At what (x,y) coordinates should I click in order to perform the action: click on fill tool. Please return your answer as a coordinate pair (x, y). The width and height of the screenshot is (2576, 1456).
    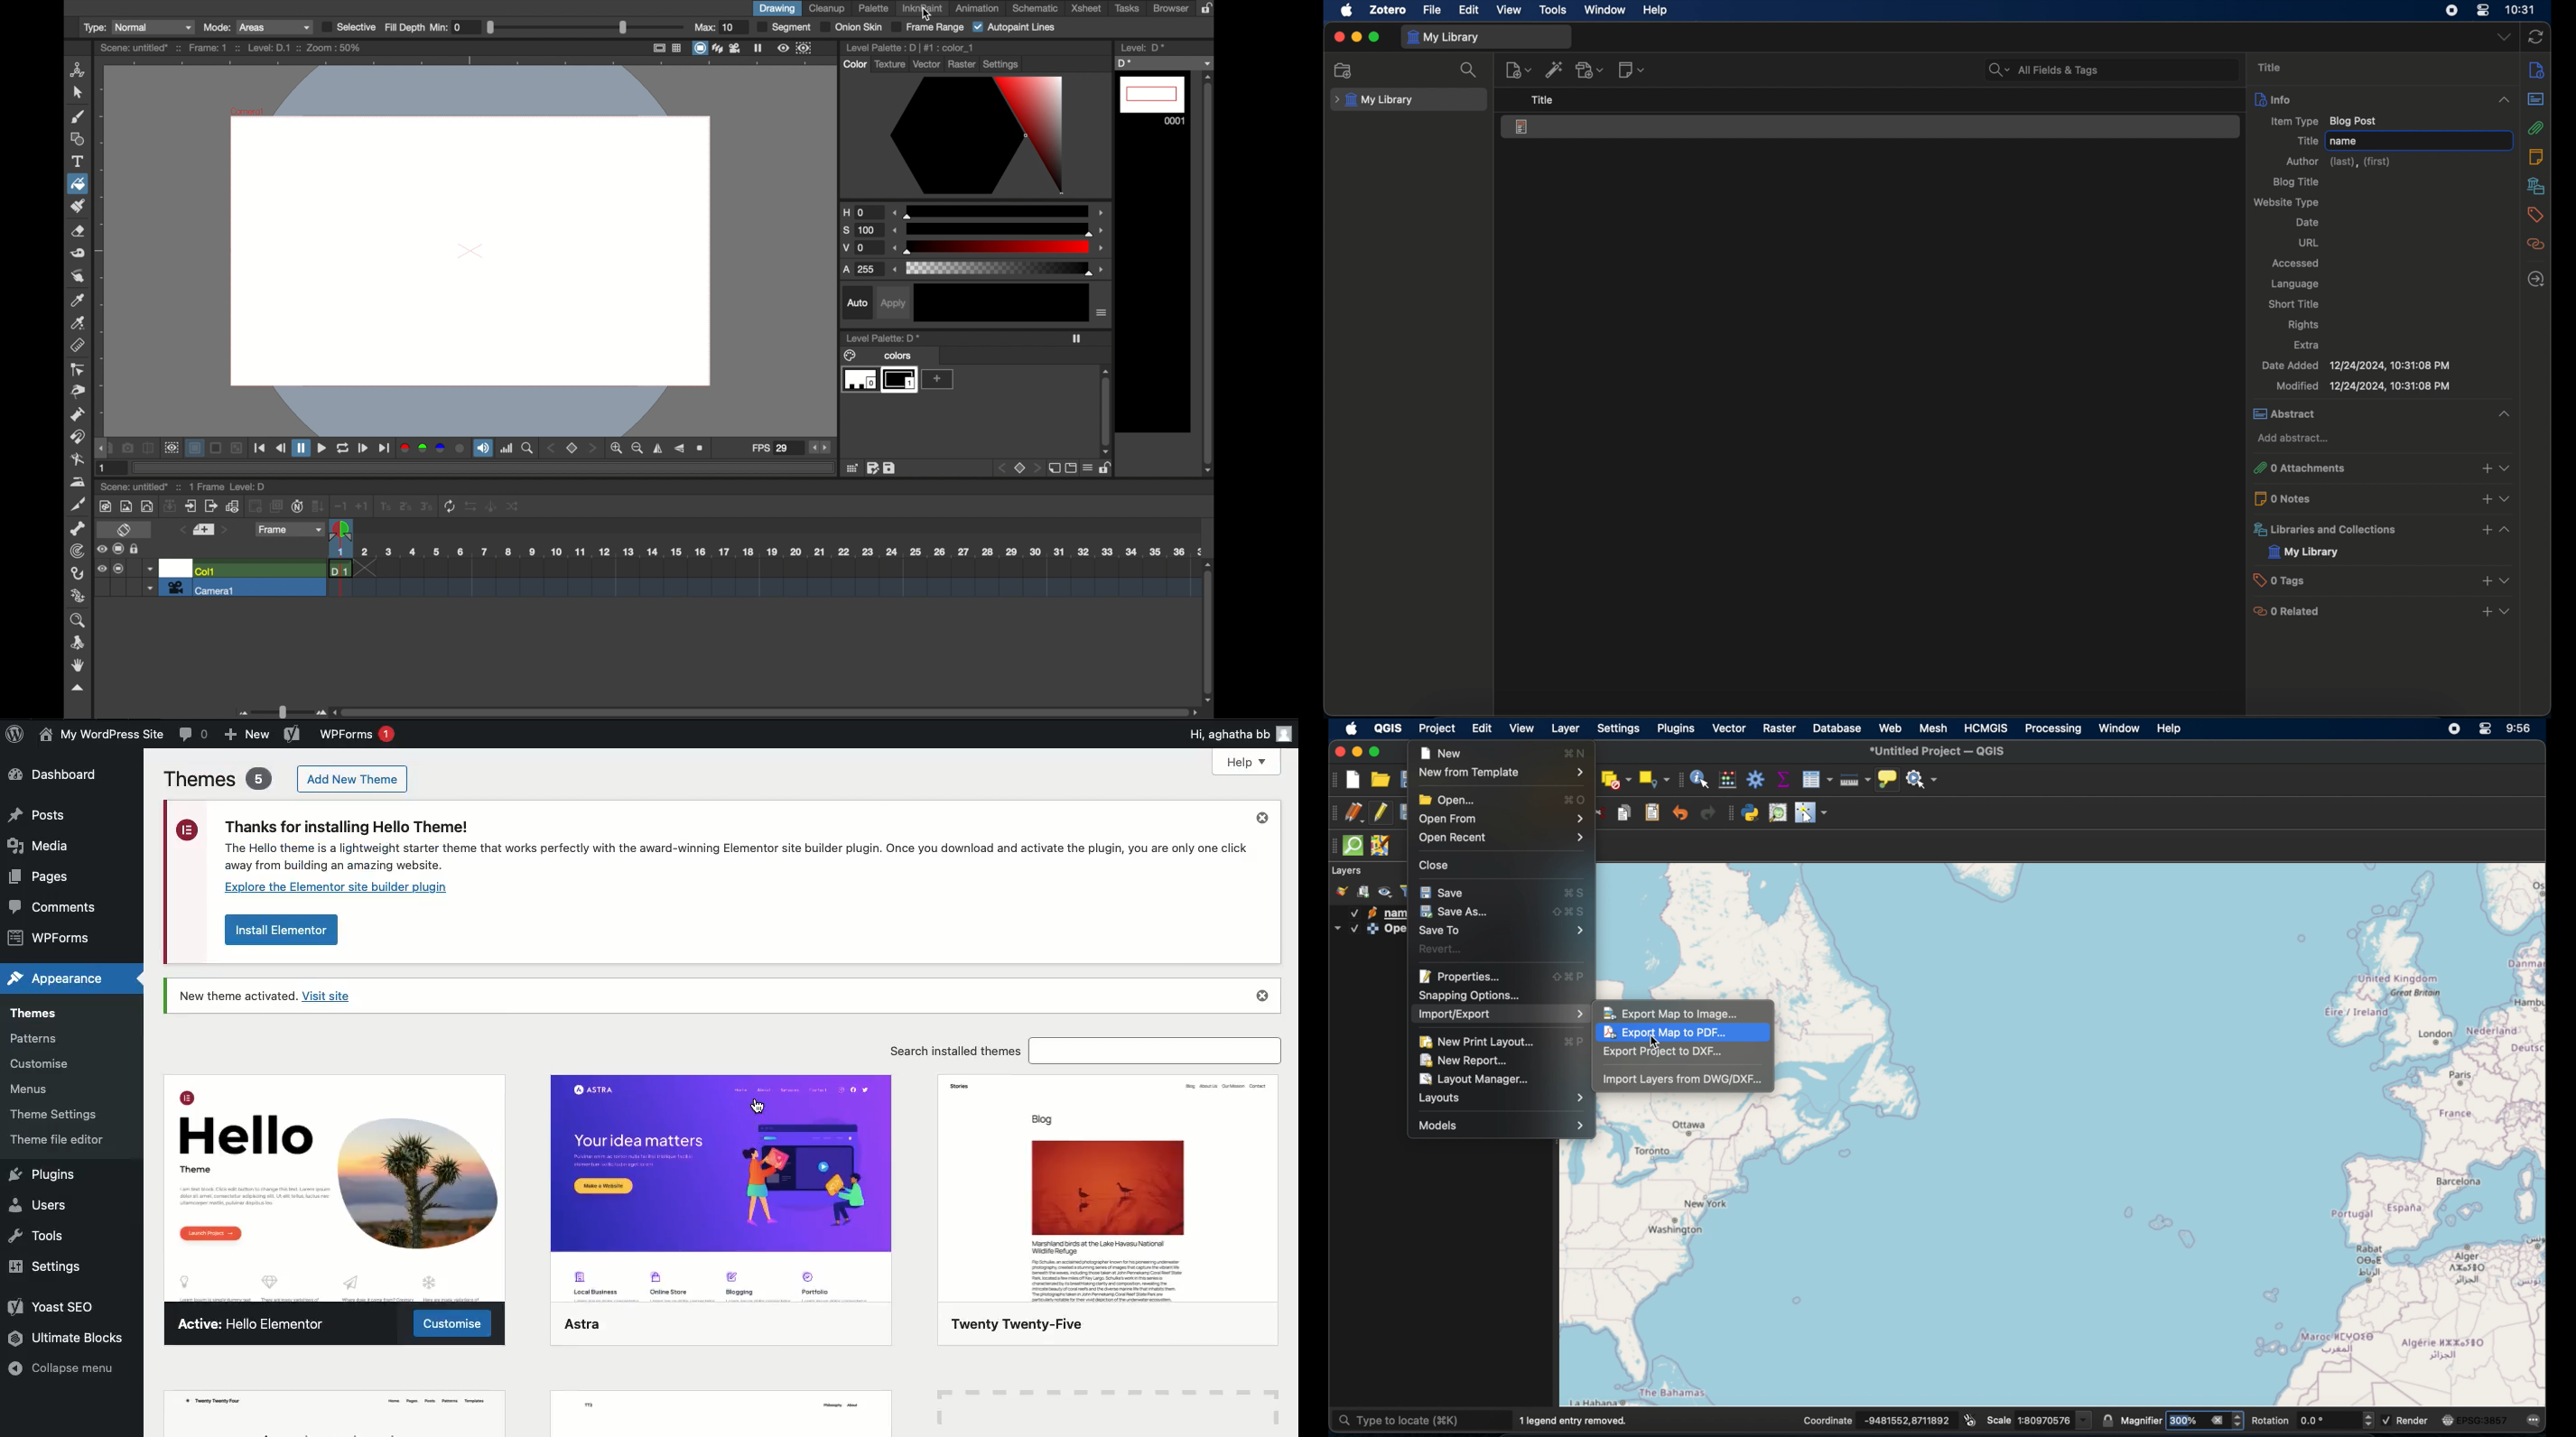
    Looking at the image, I should click on (77, 183).